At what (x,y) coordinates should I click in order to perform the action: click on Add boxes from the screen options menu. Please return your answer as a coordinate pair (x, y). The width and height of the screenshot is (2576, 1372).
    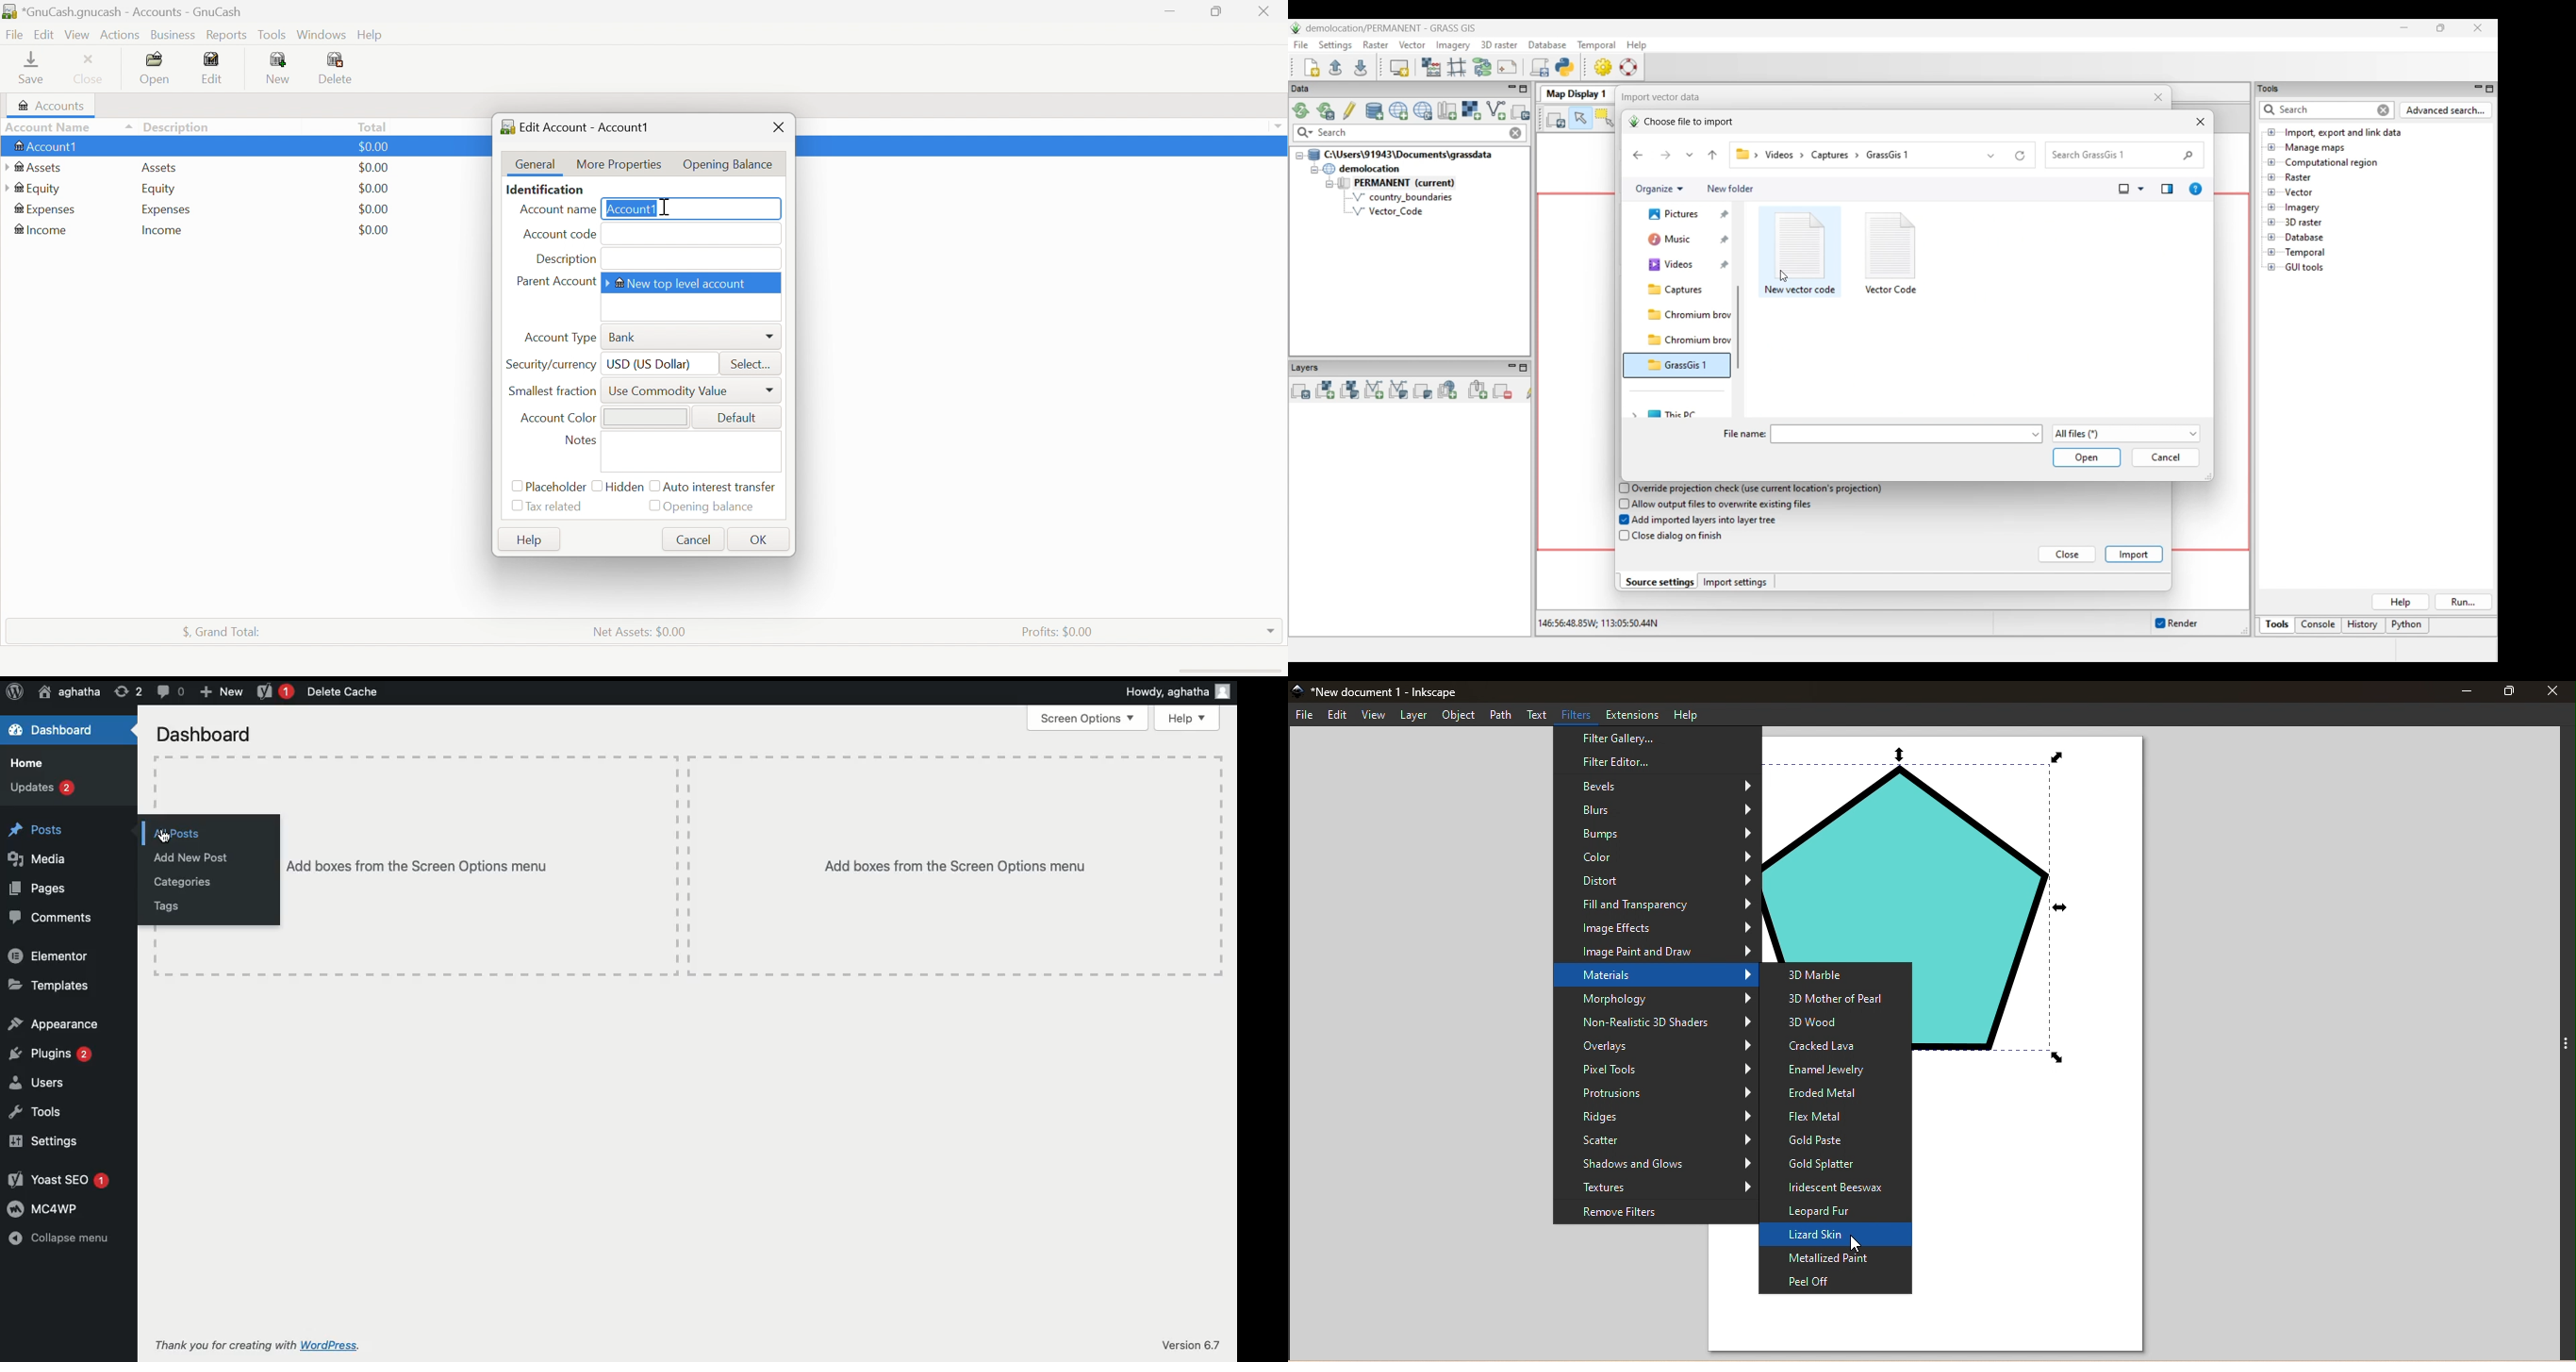
    Looking at the image, I should click on (755, 867).